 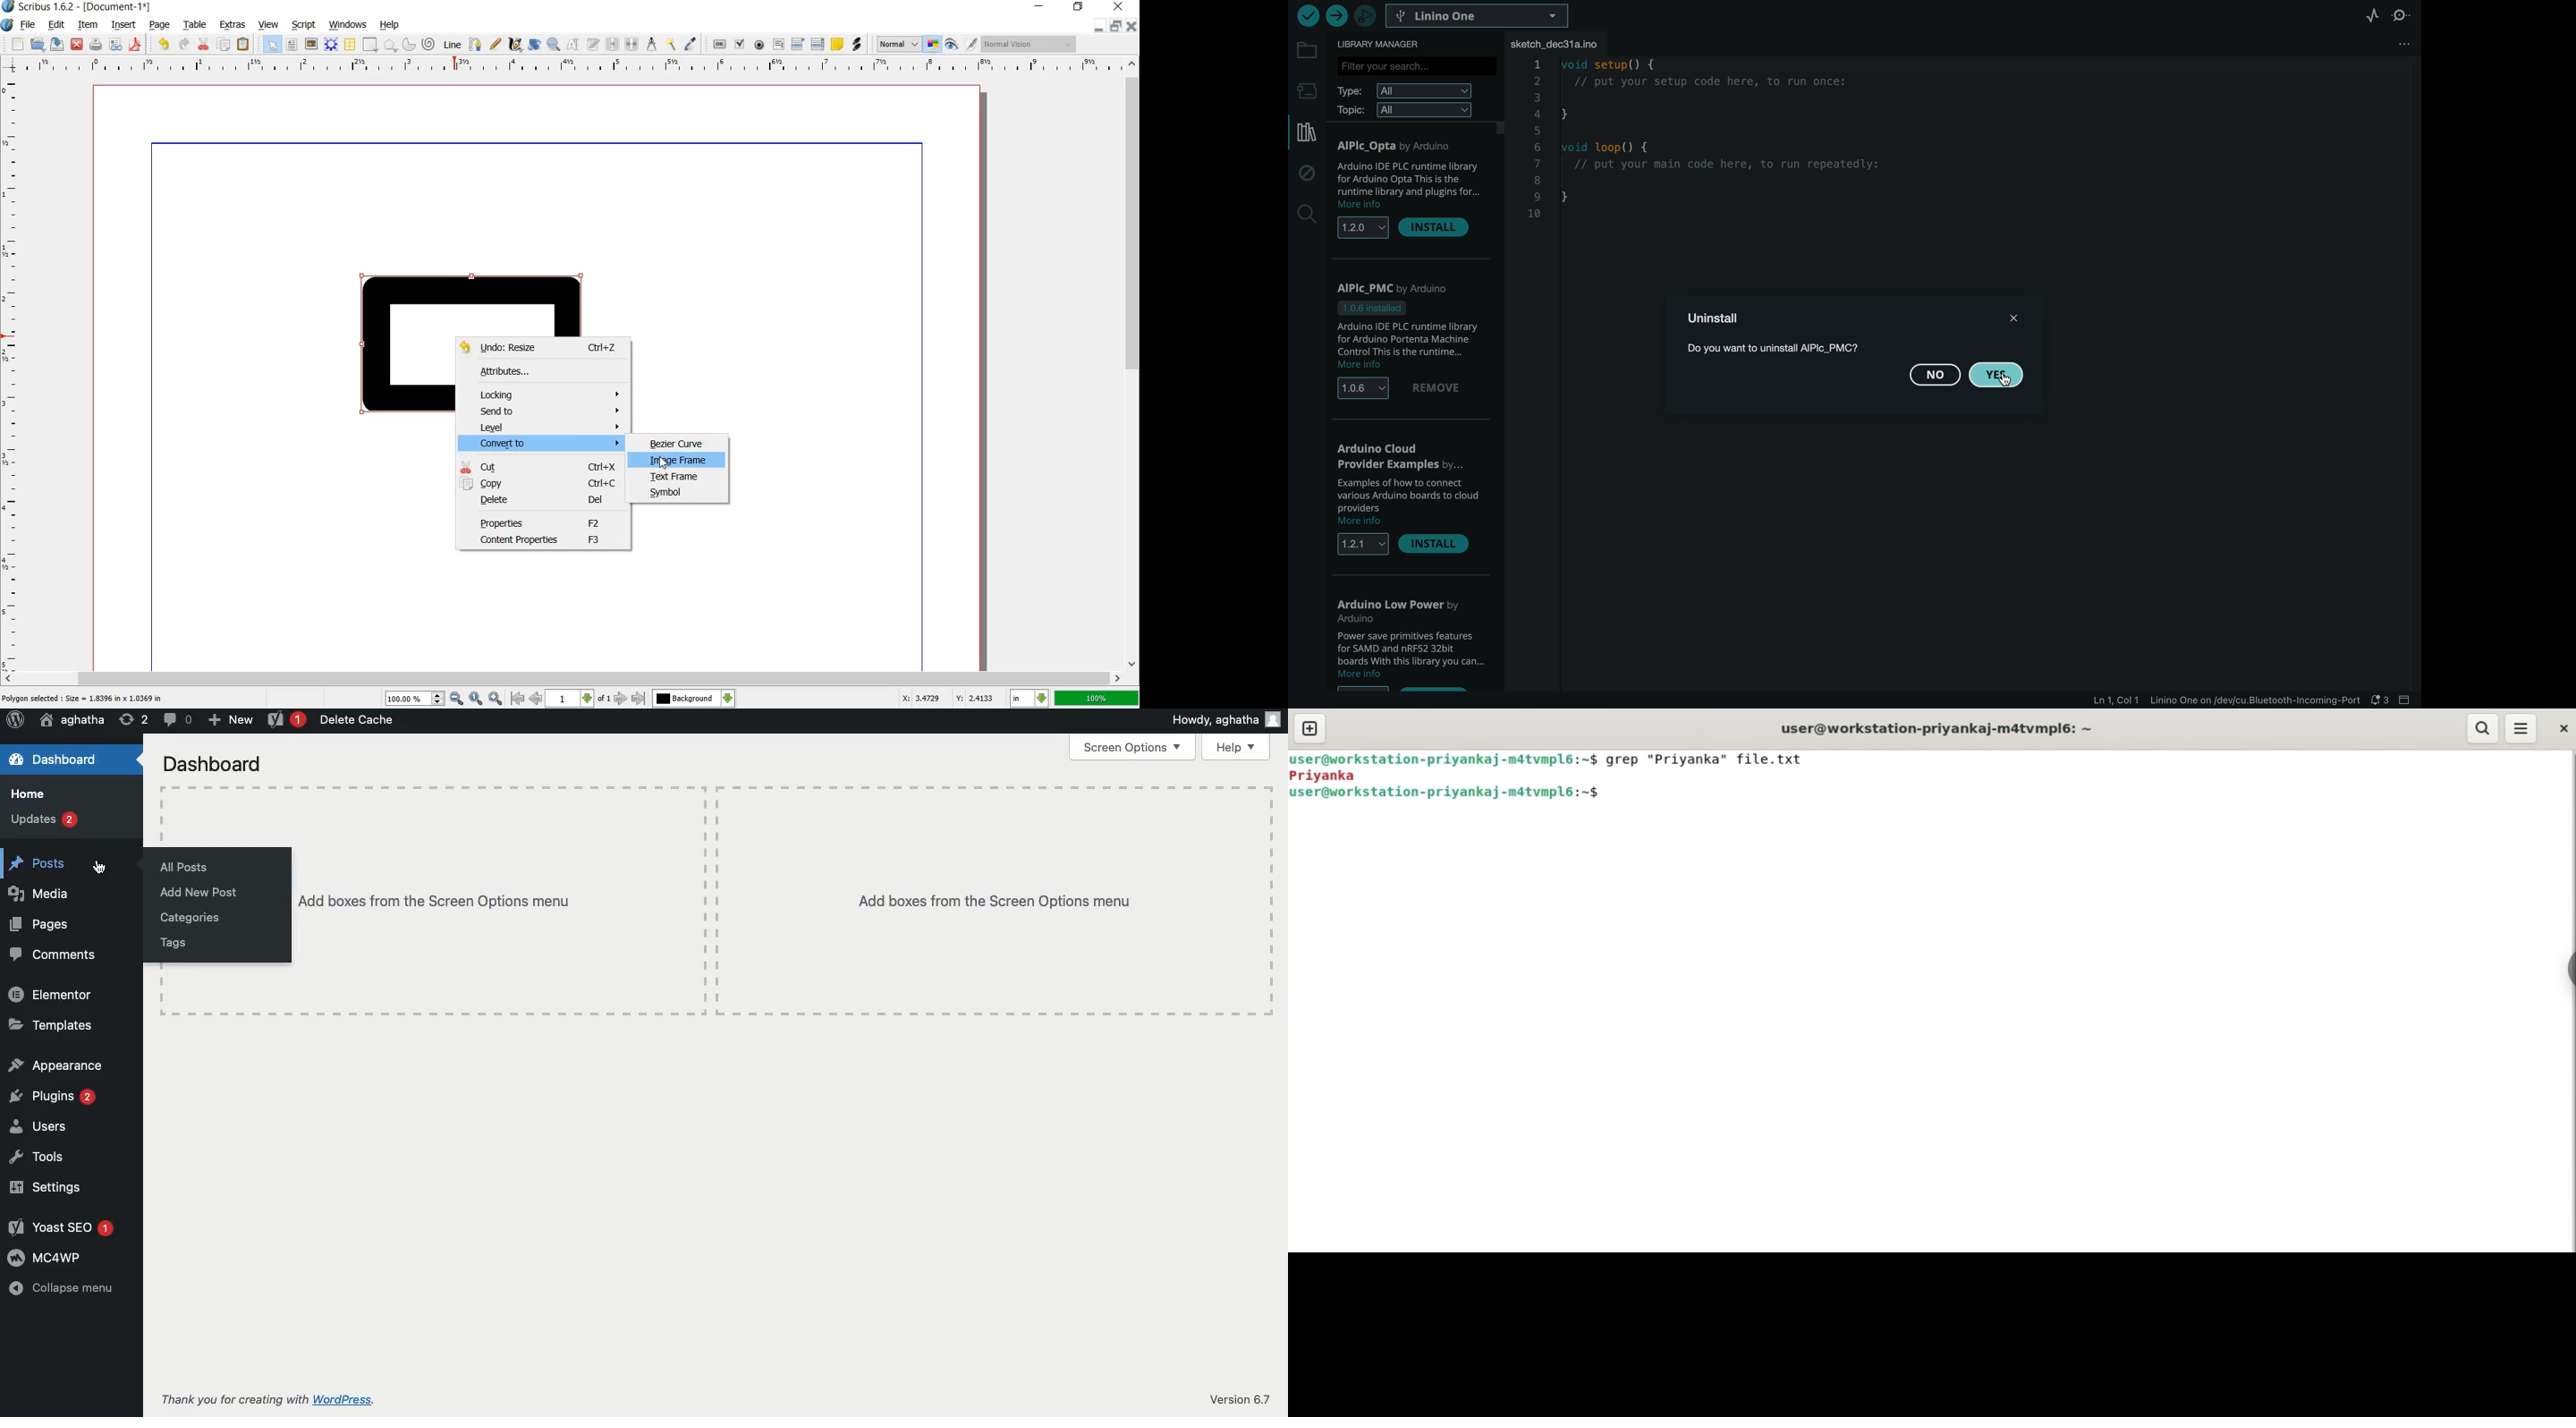 I want to click on hape, so click(x=408, y=375).